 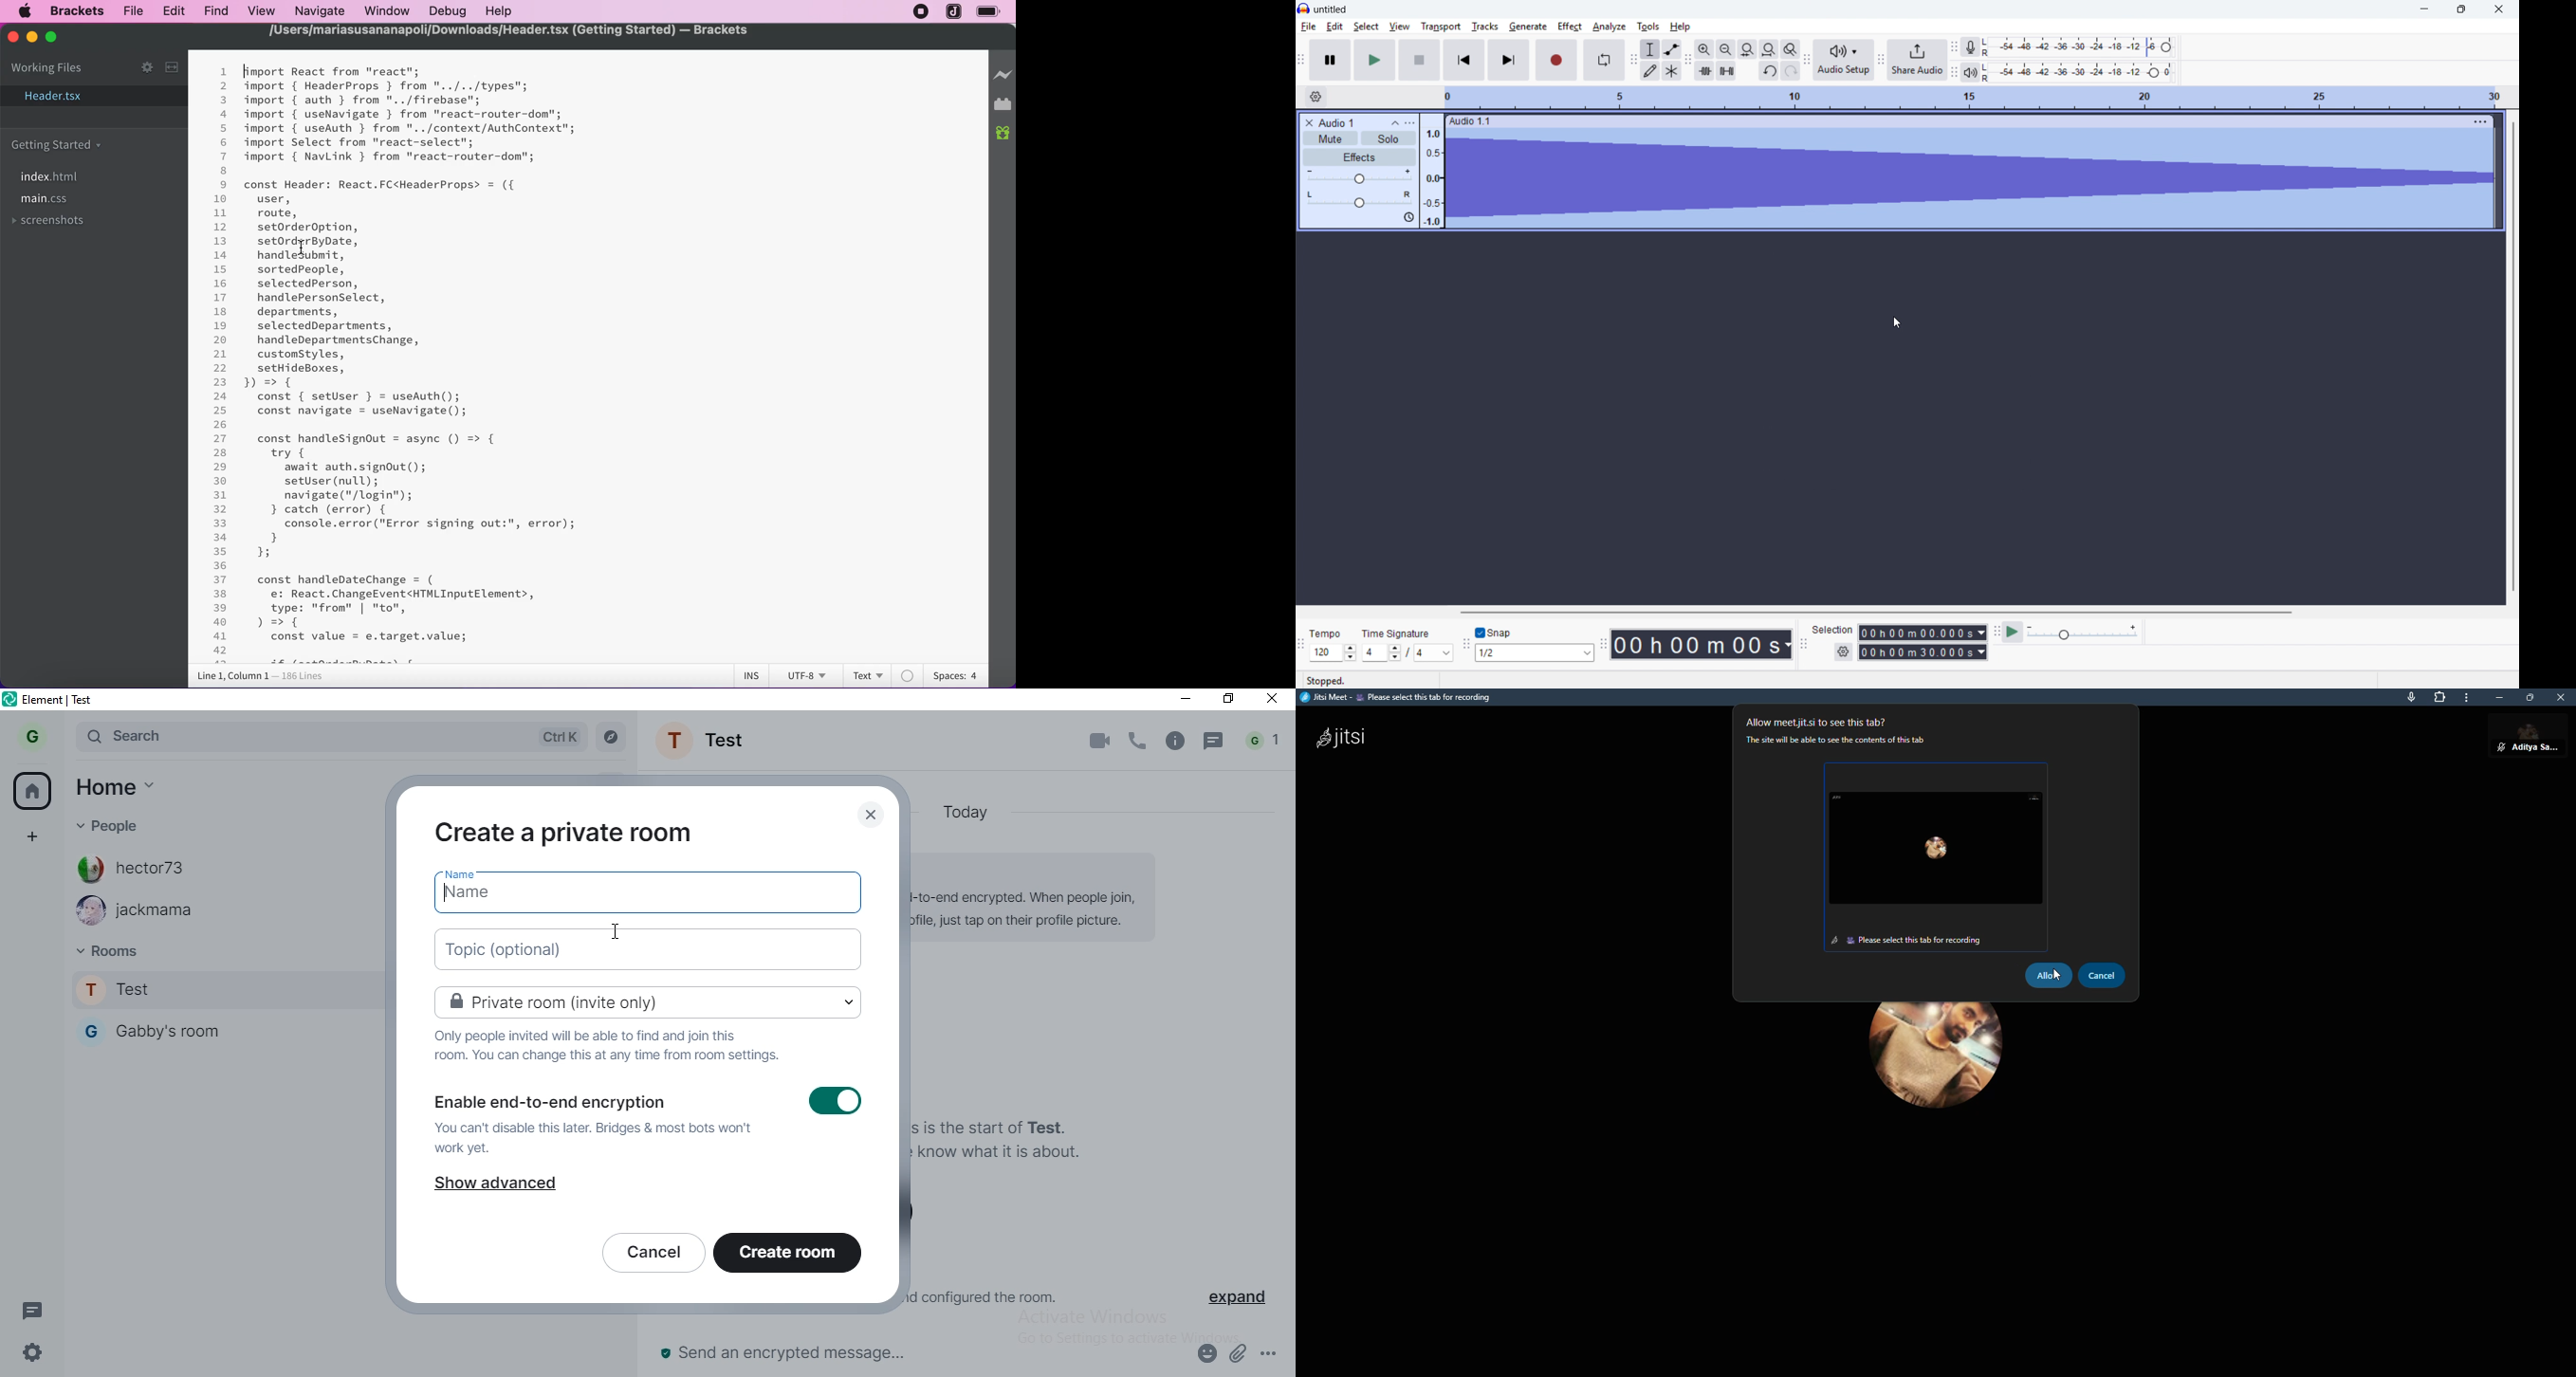 What do you see at coordinates (1748, 50) in the screenshot?
I see `Quit selection to width ` at bounding box center [1748, 50].